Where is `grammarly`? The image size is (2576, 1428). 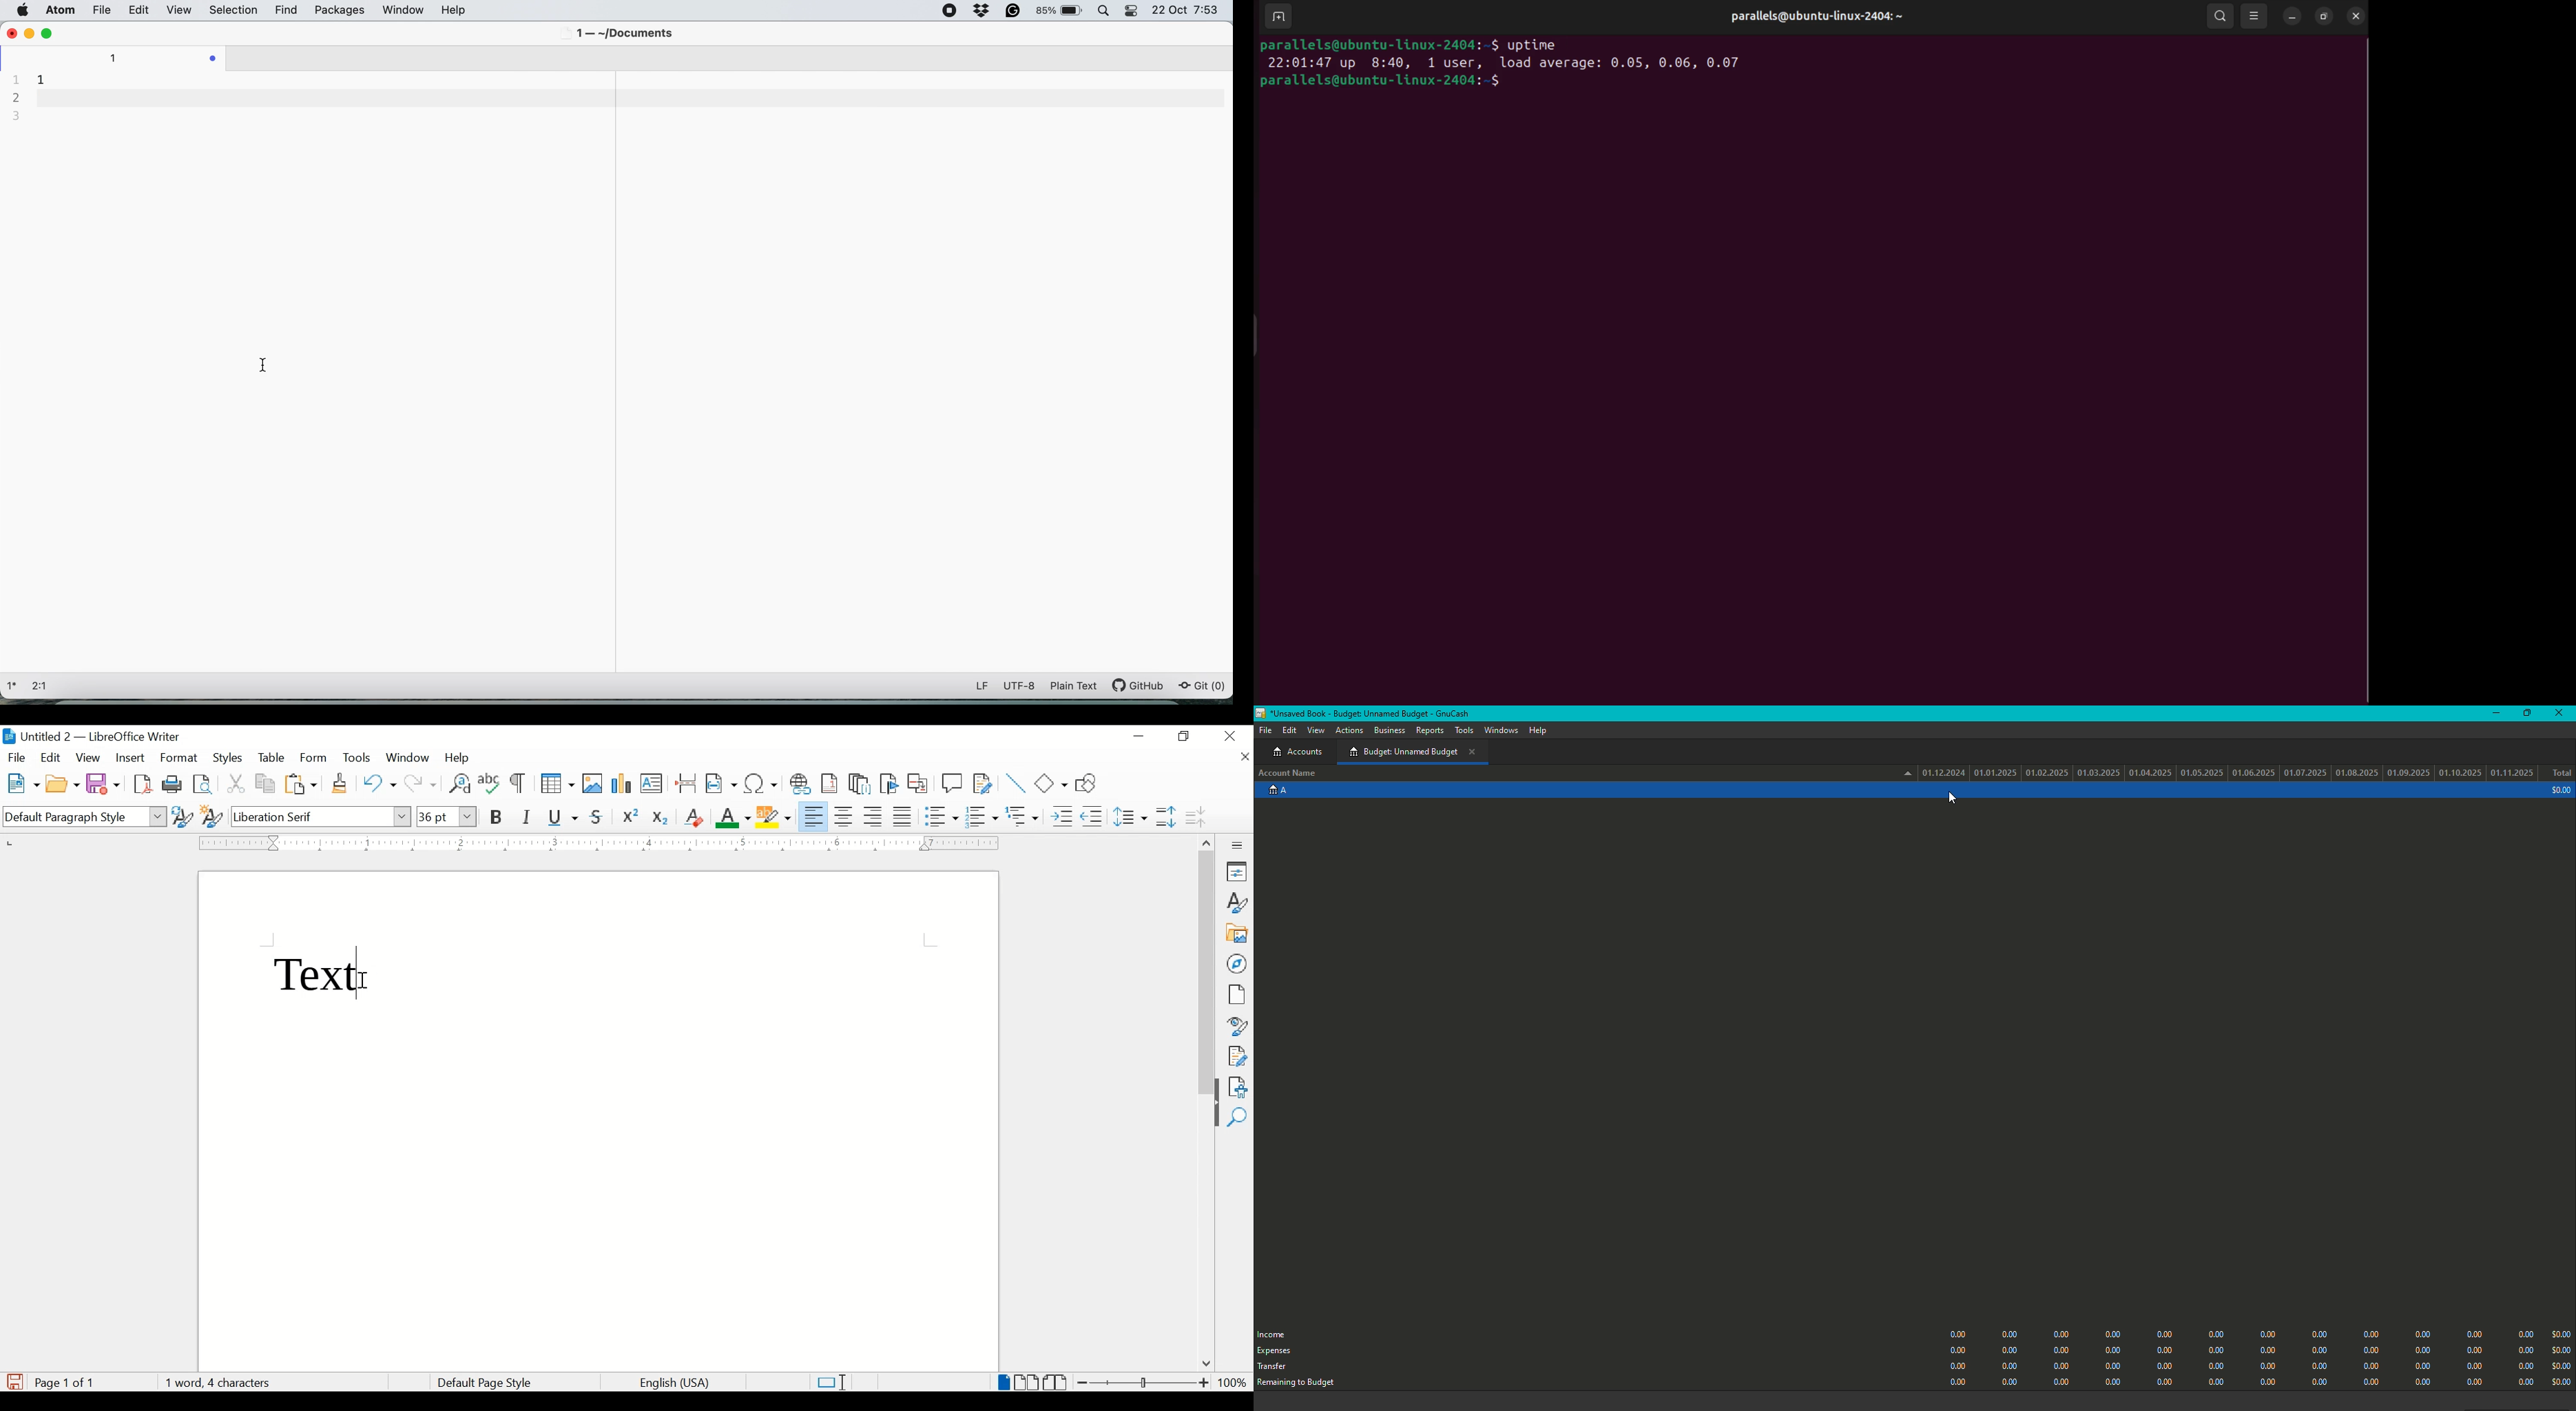
grammarly is located at coordinates (1015, 11).